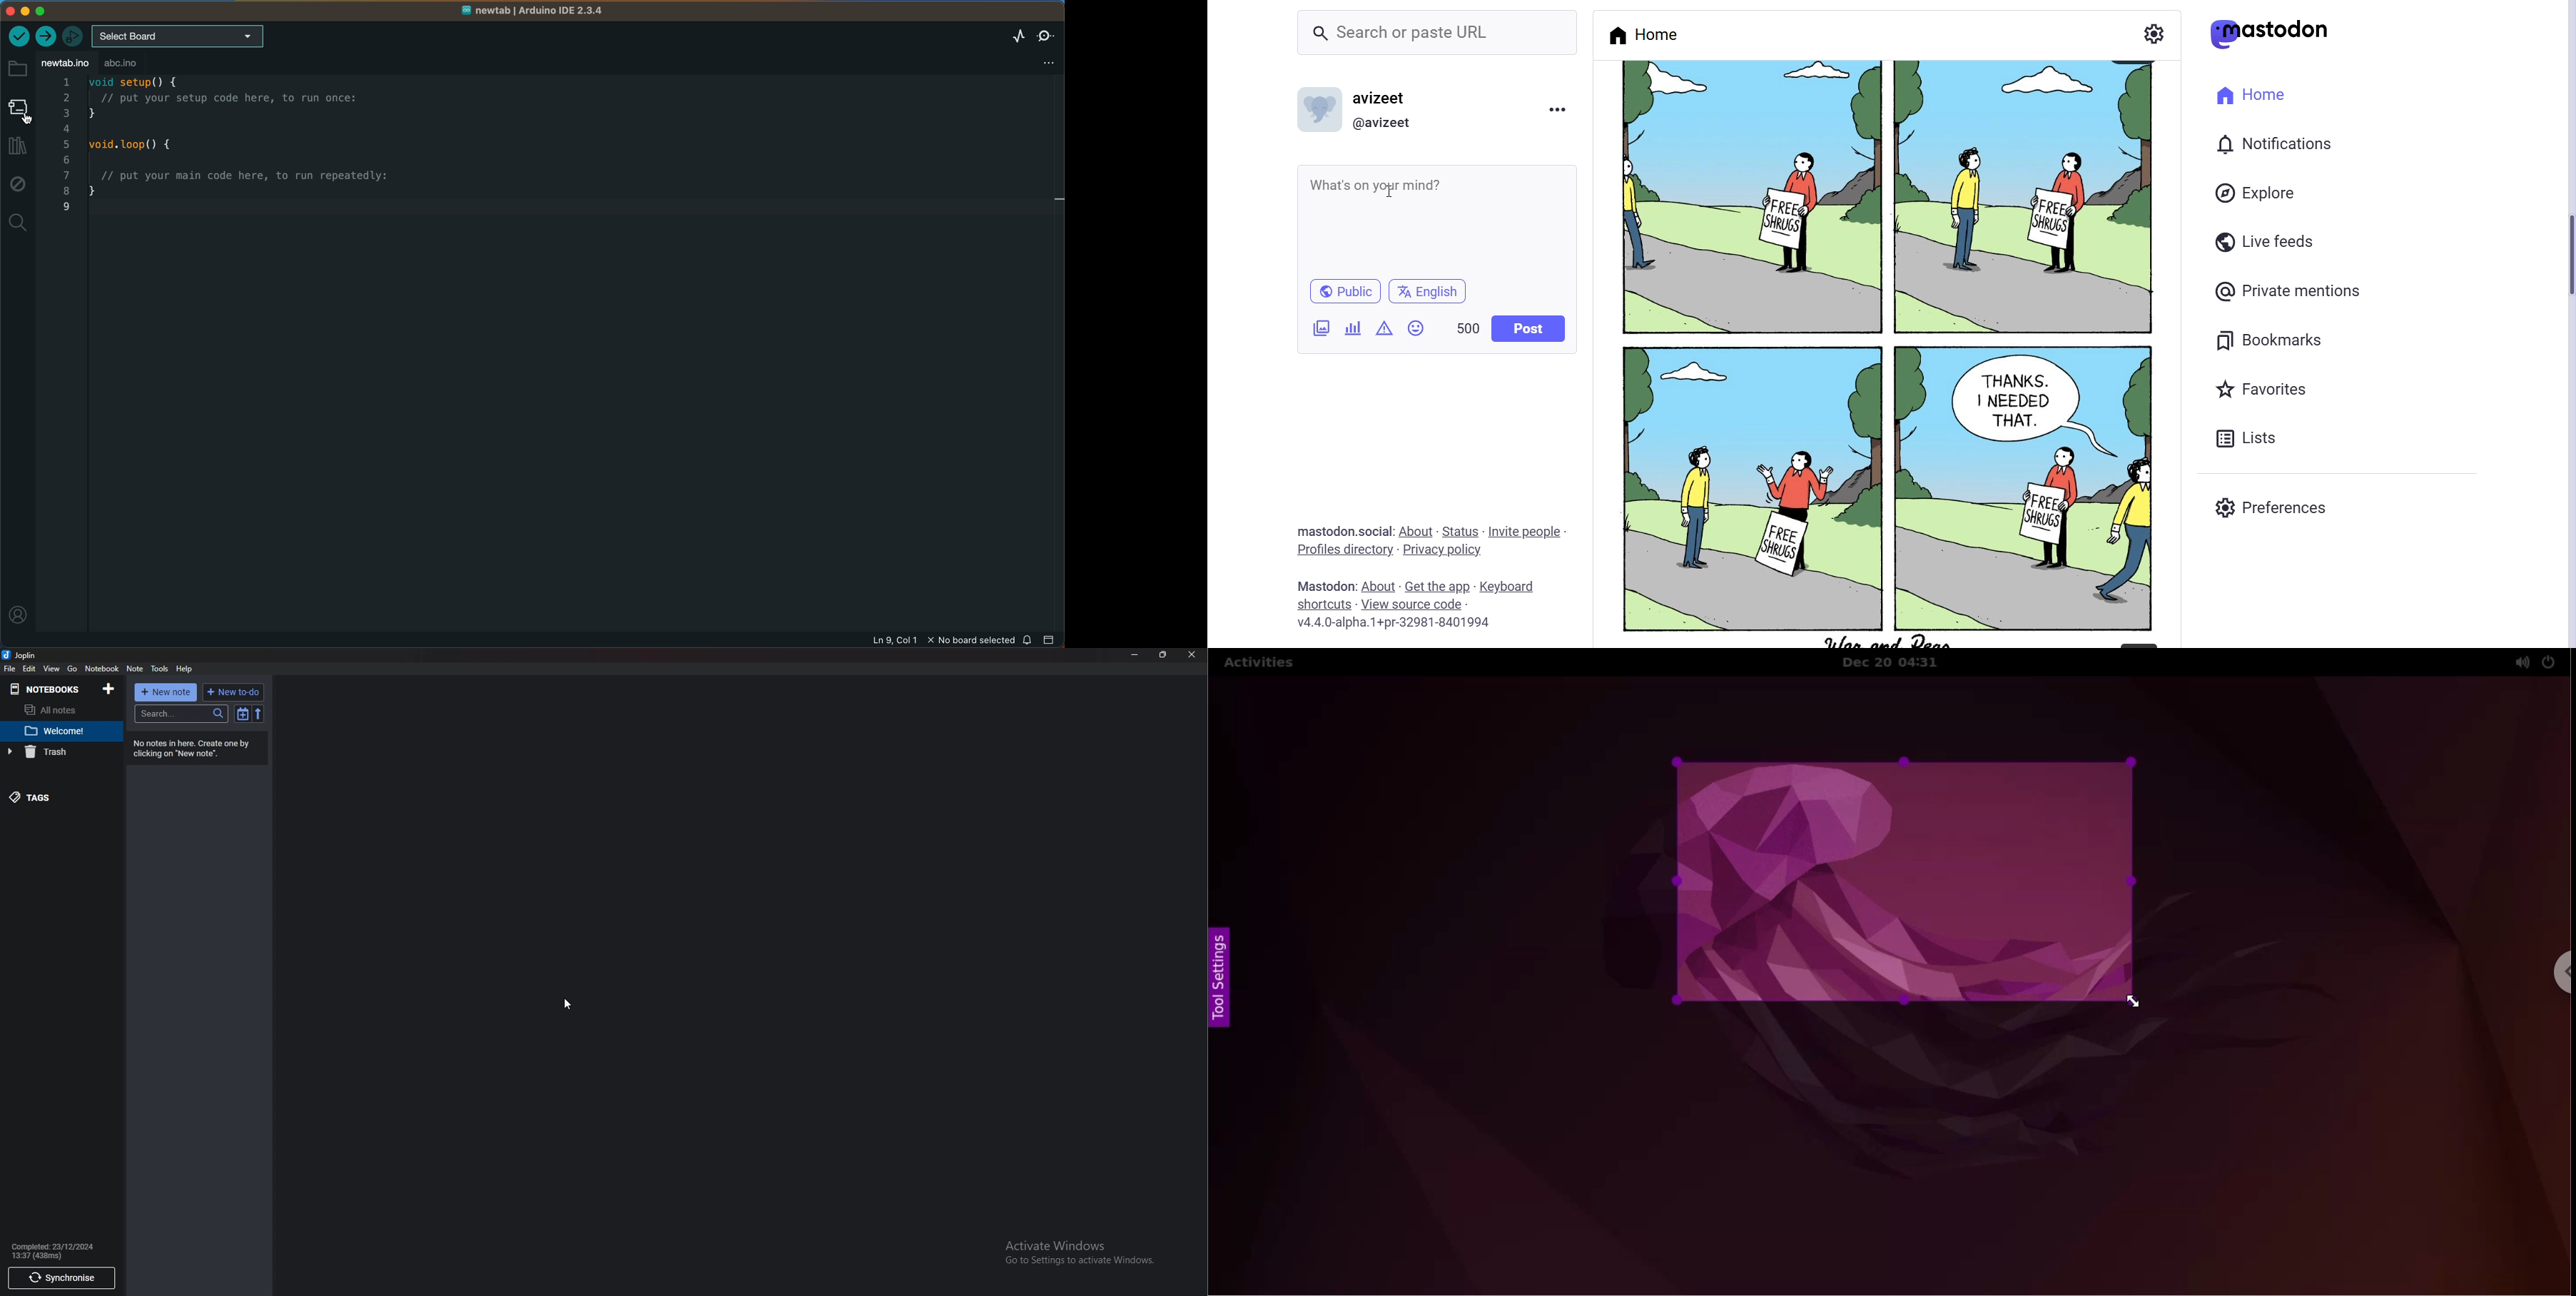  Describe the element at coordinates (18, 111) in the screenshot. I see `board manager` at that location.